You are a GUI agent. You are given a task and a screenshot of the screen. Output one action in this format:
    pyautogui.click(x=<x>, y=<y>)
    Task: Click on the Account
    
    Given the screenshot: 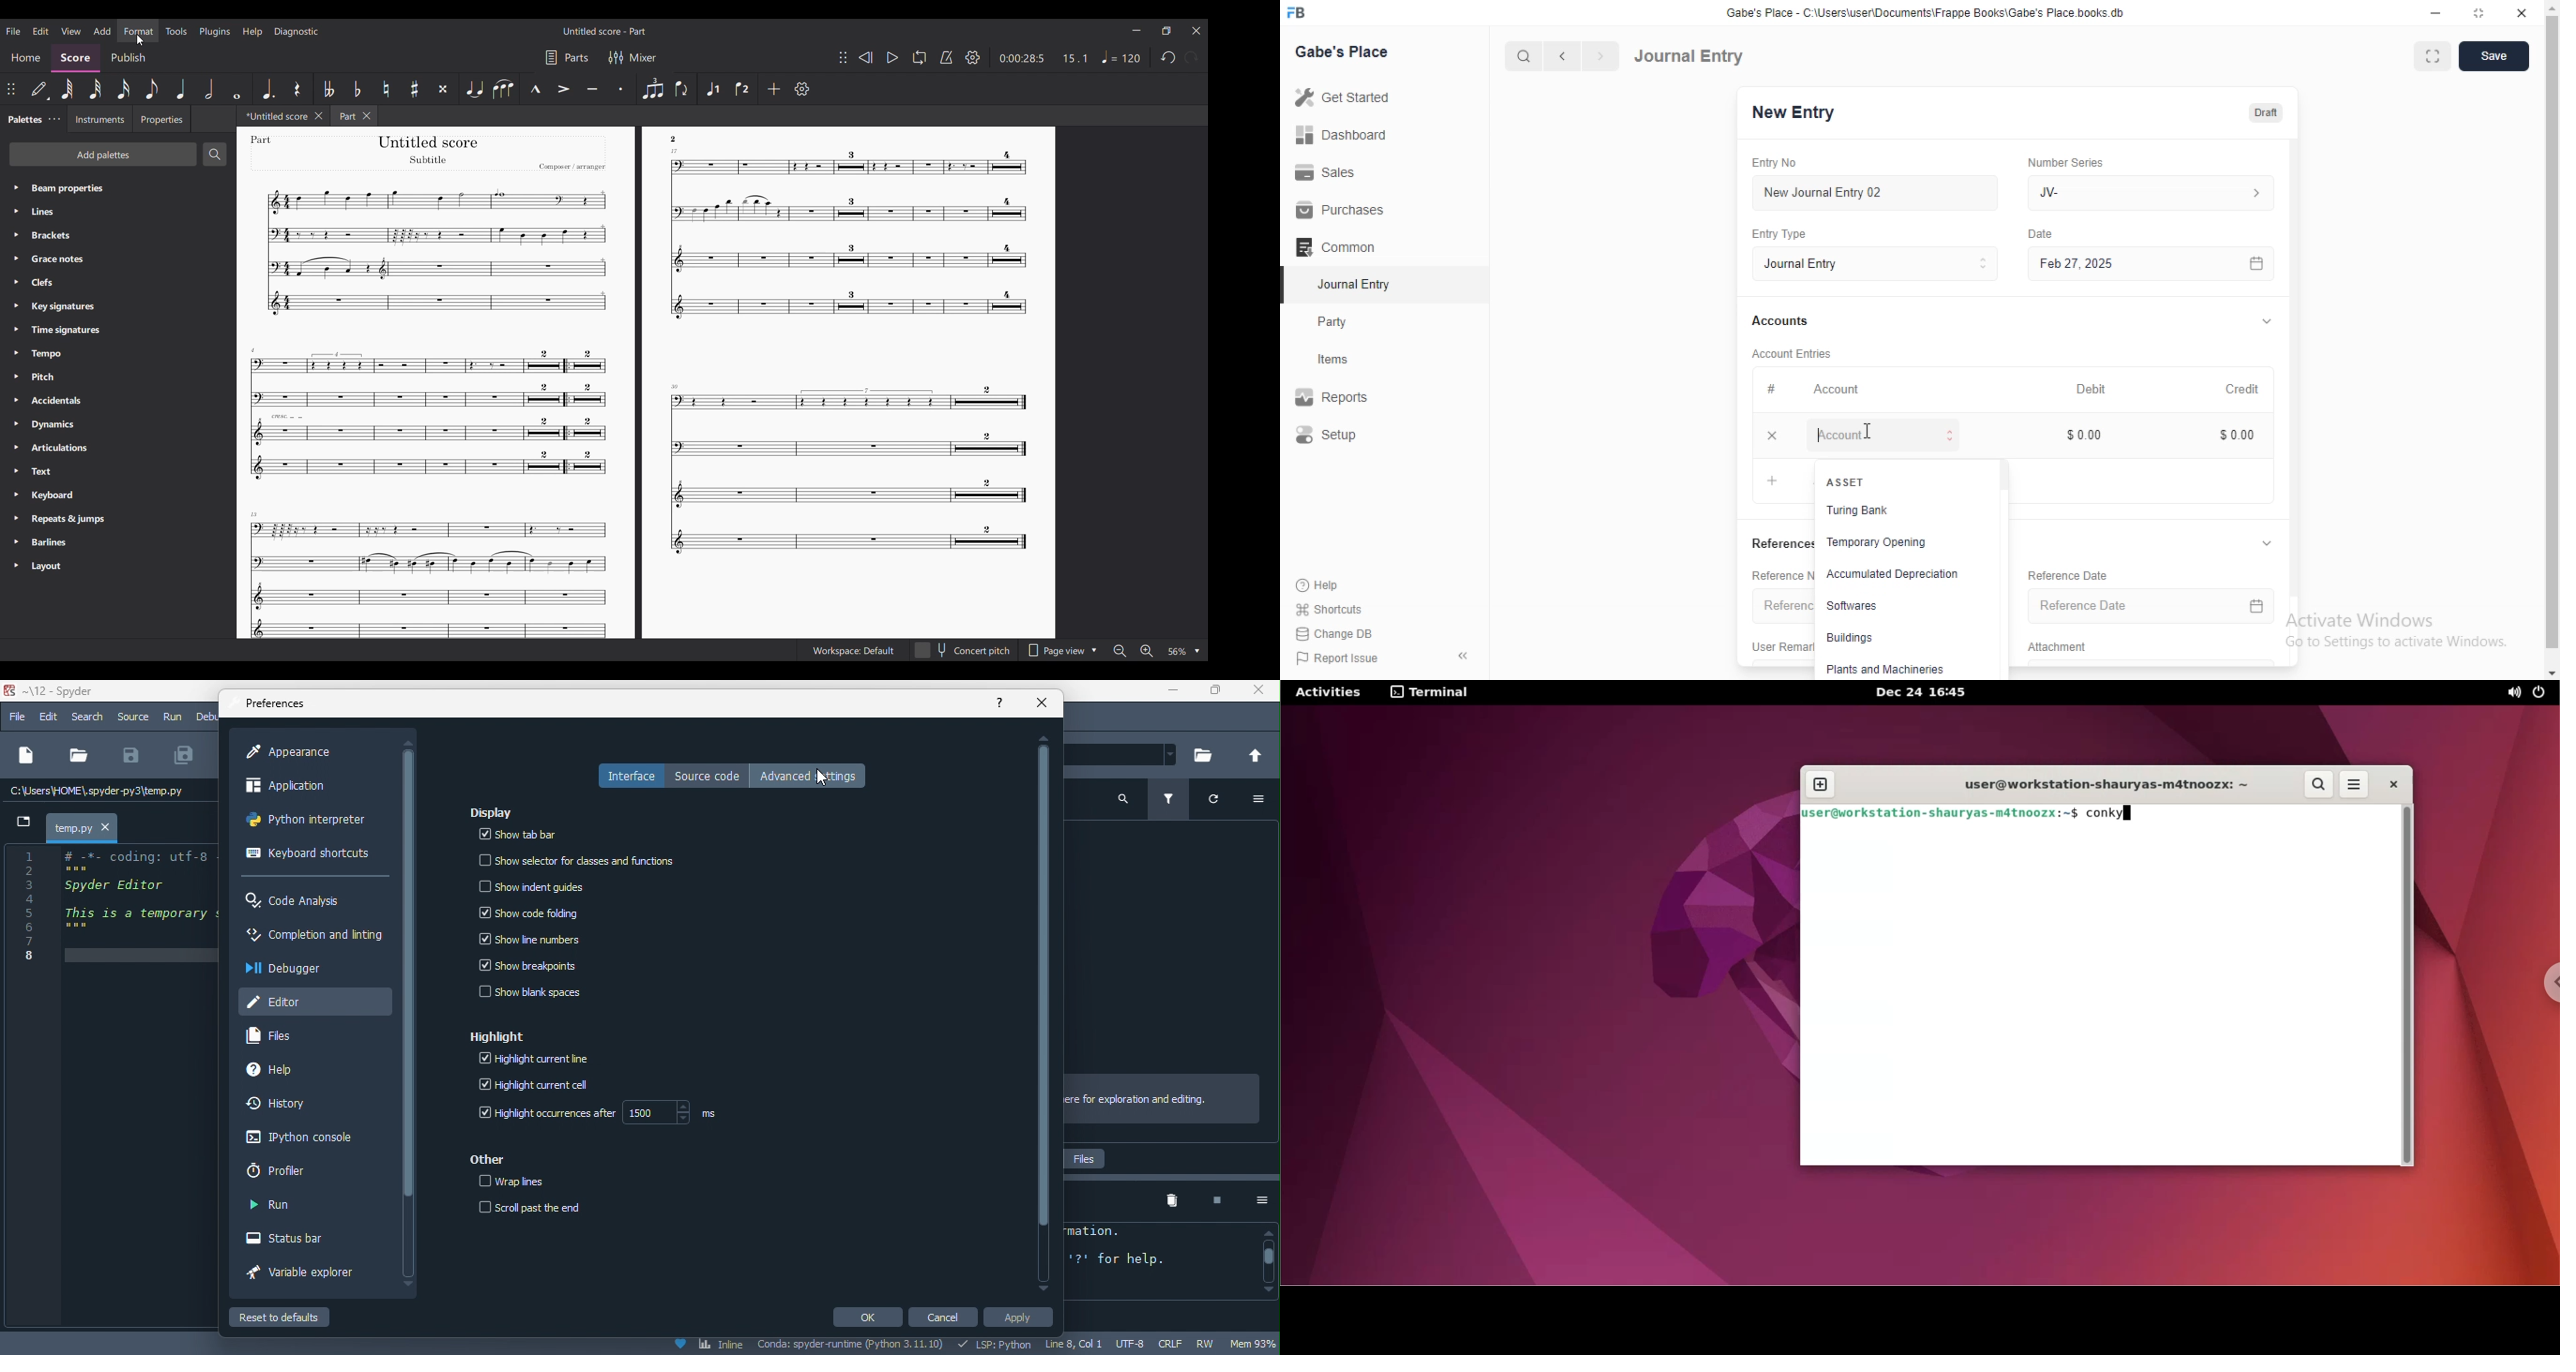 What is the action you would take?
    pyautogui.click(x=1845, y=390)
    